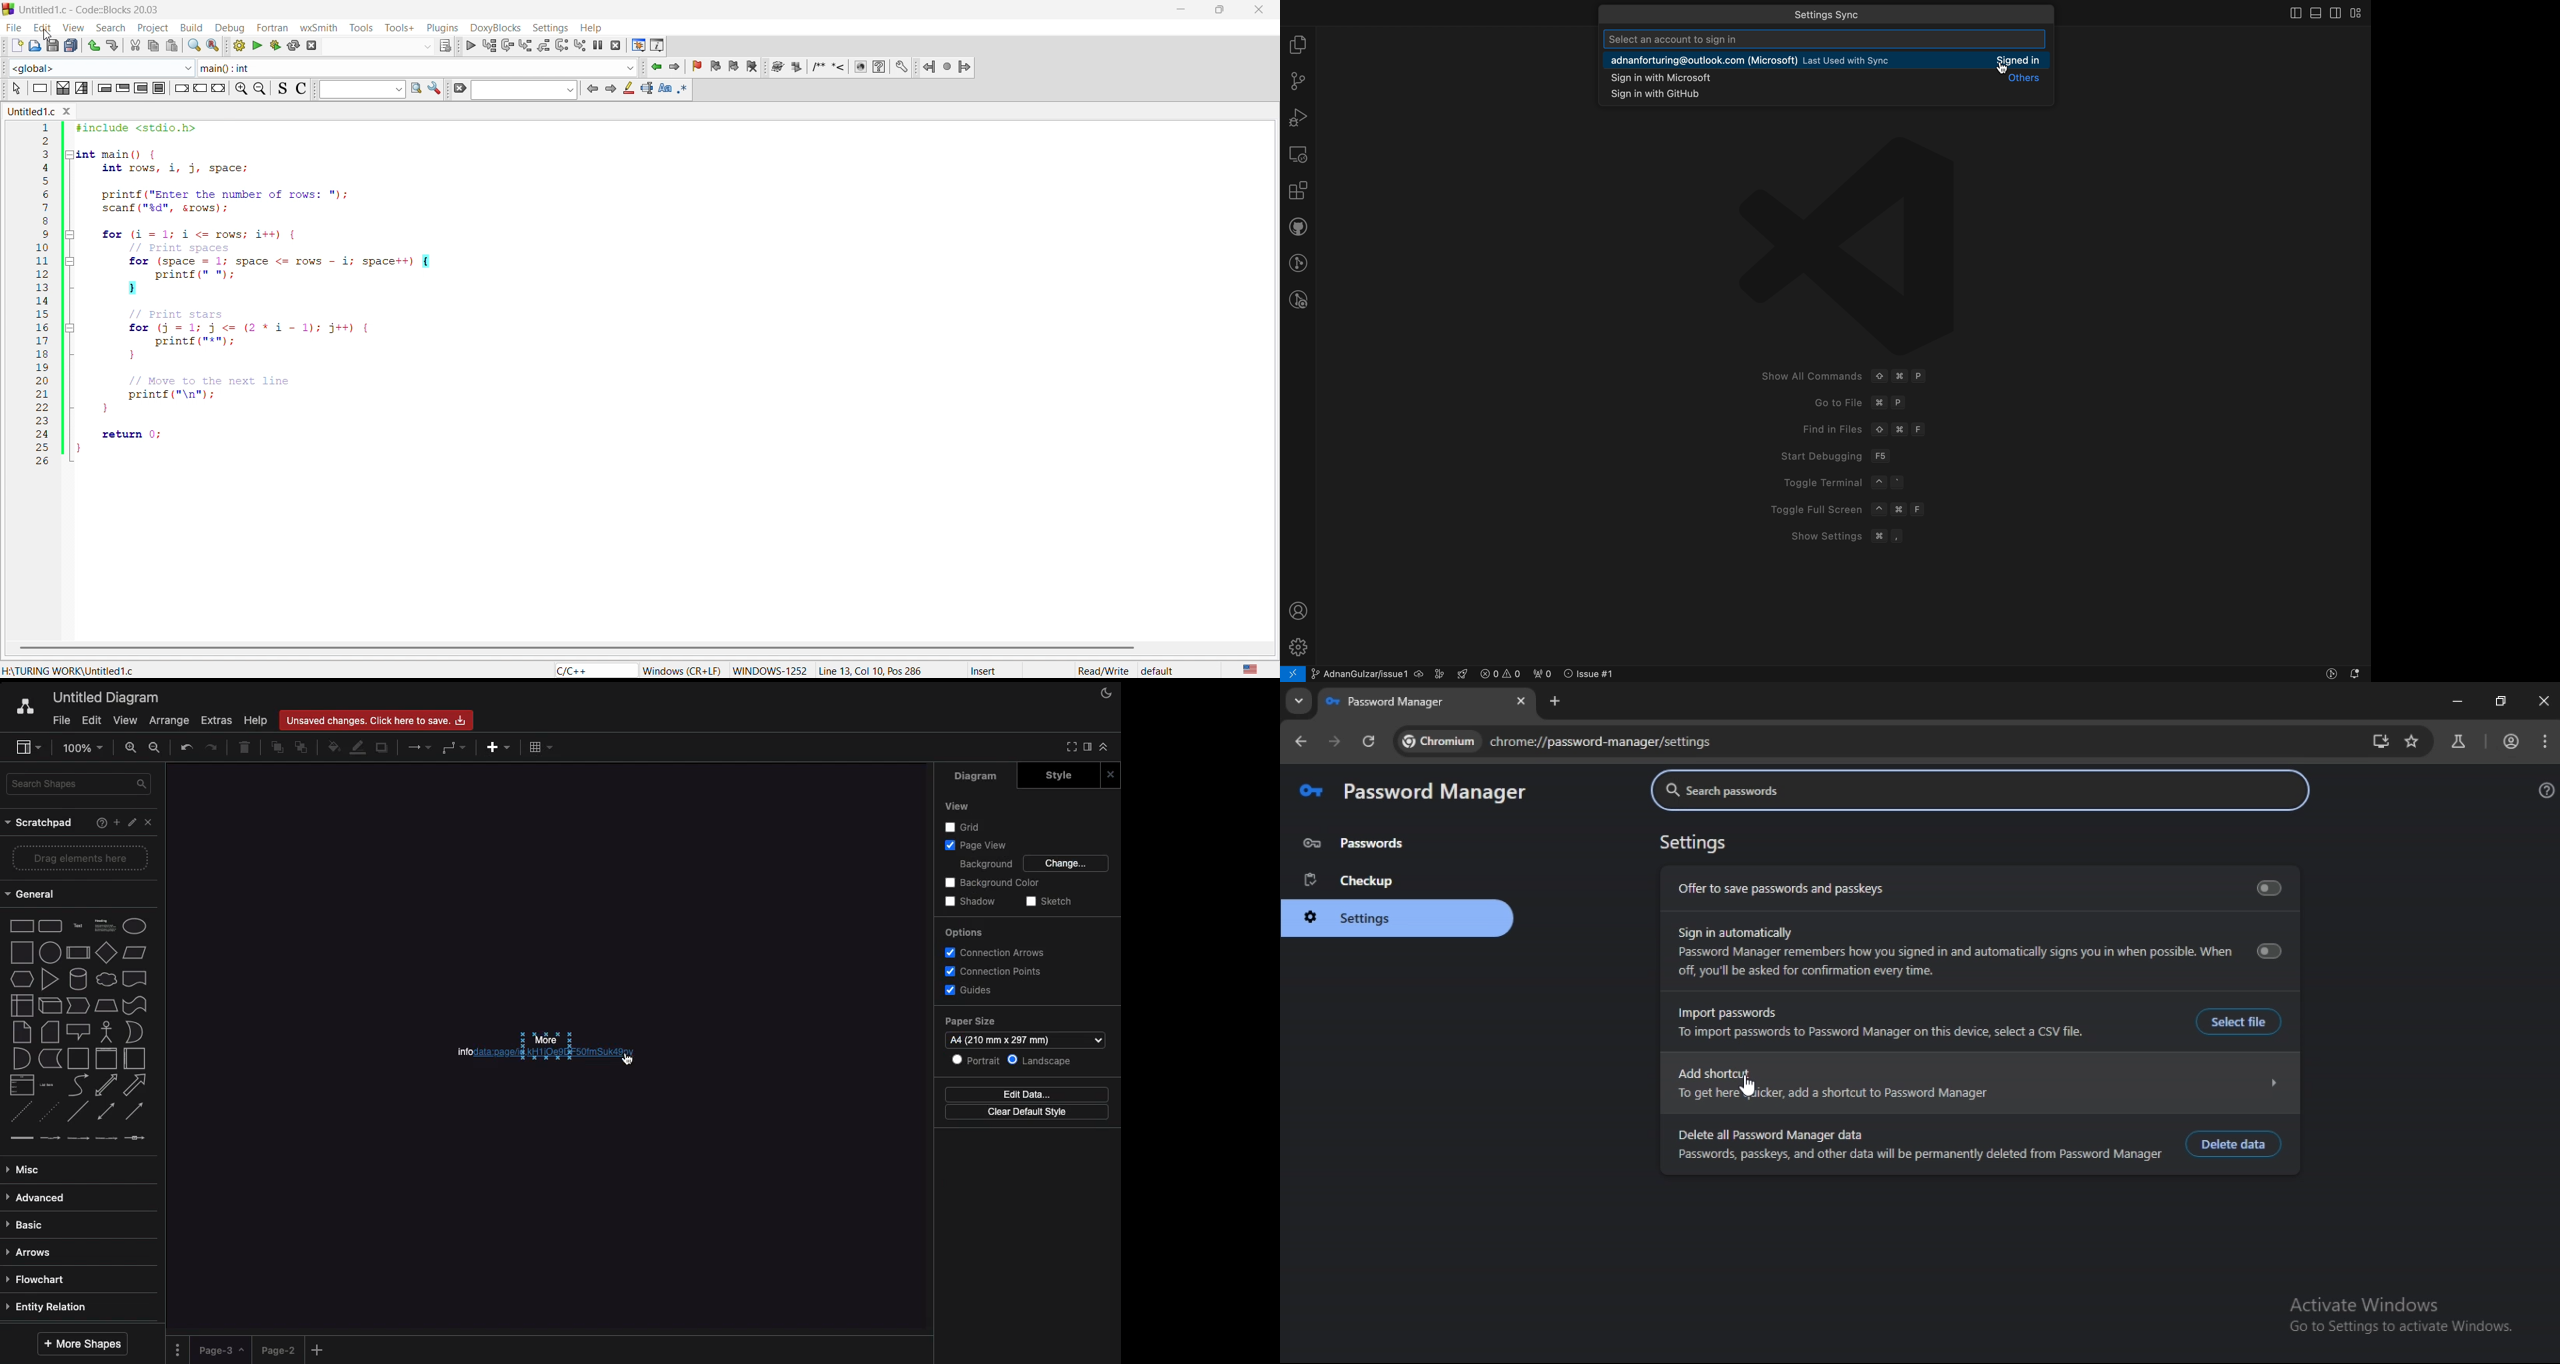  I want to click on wxsmith, so click(318, 26).